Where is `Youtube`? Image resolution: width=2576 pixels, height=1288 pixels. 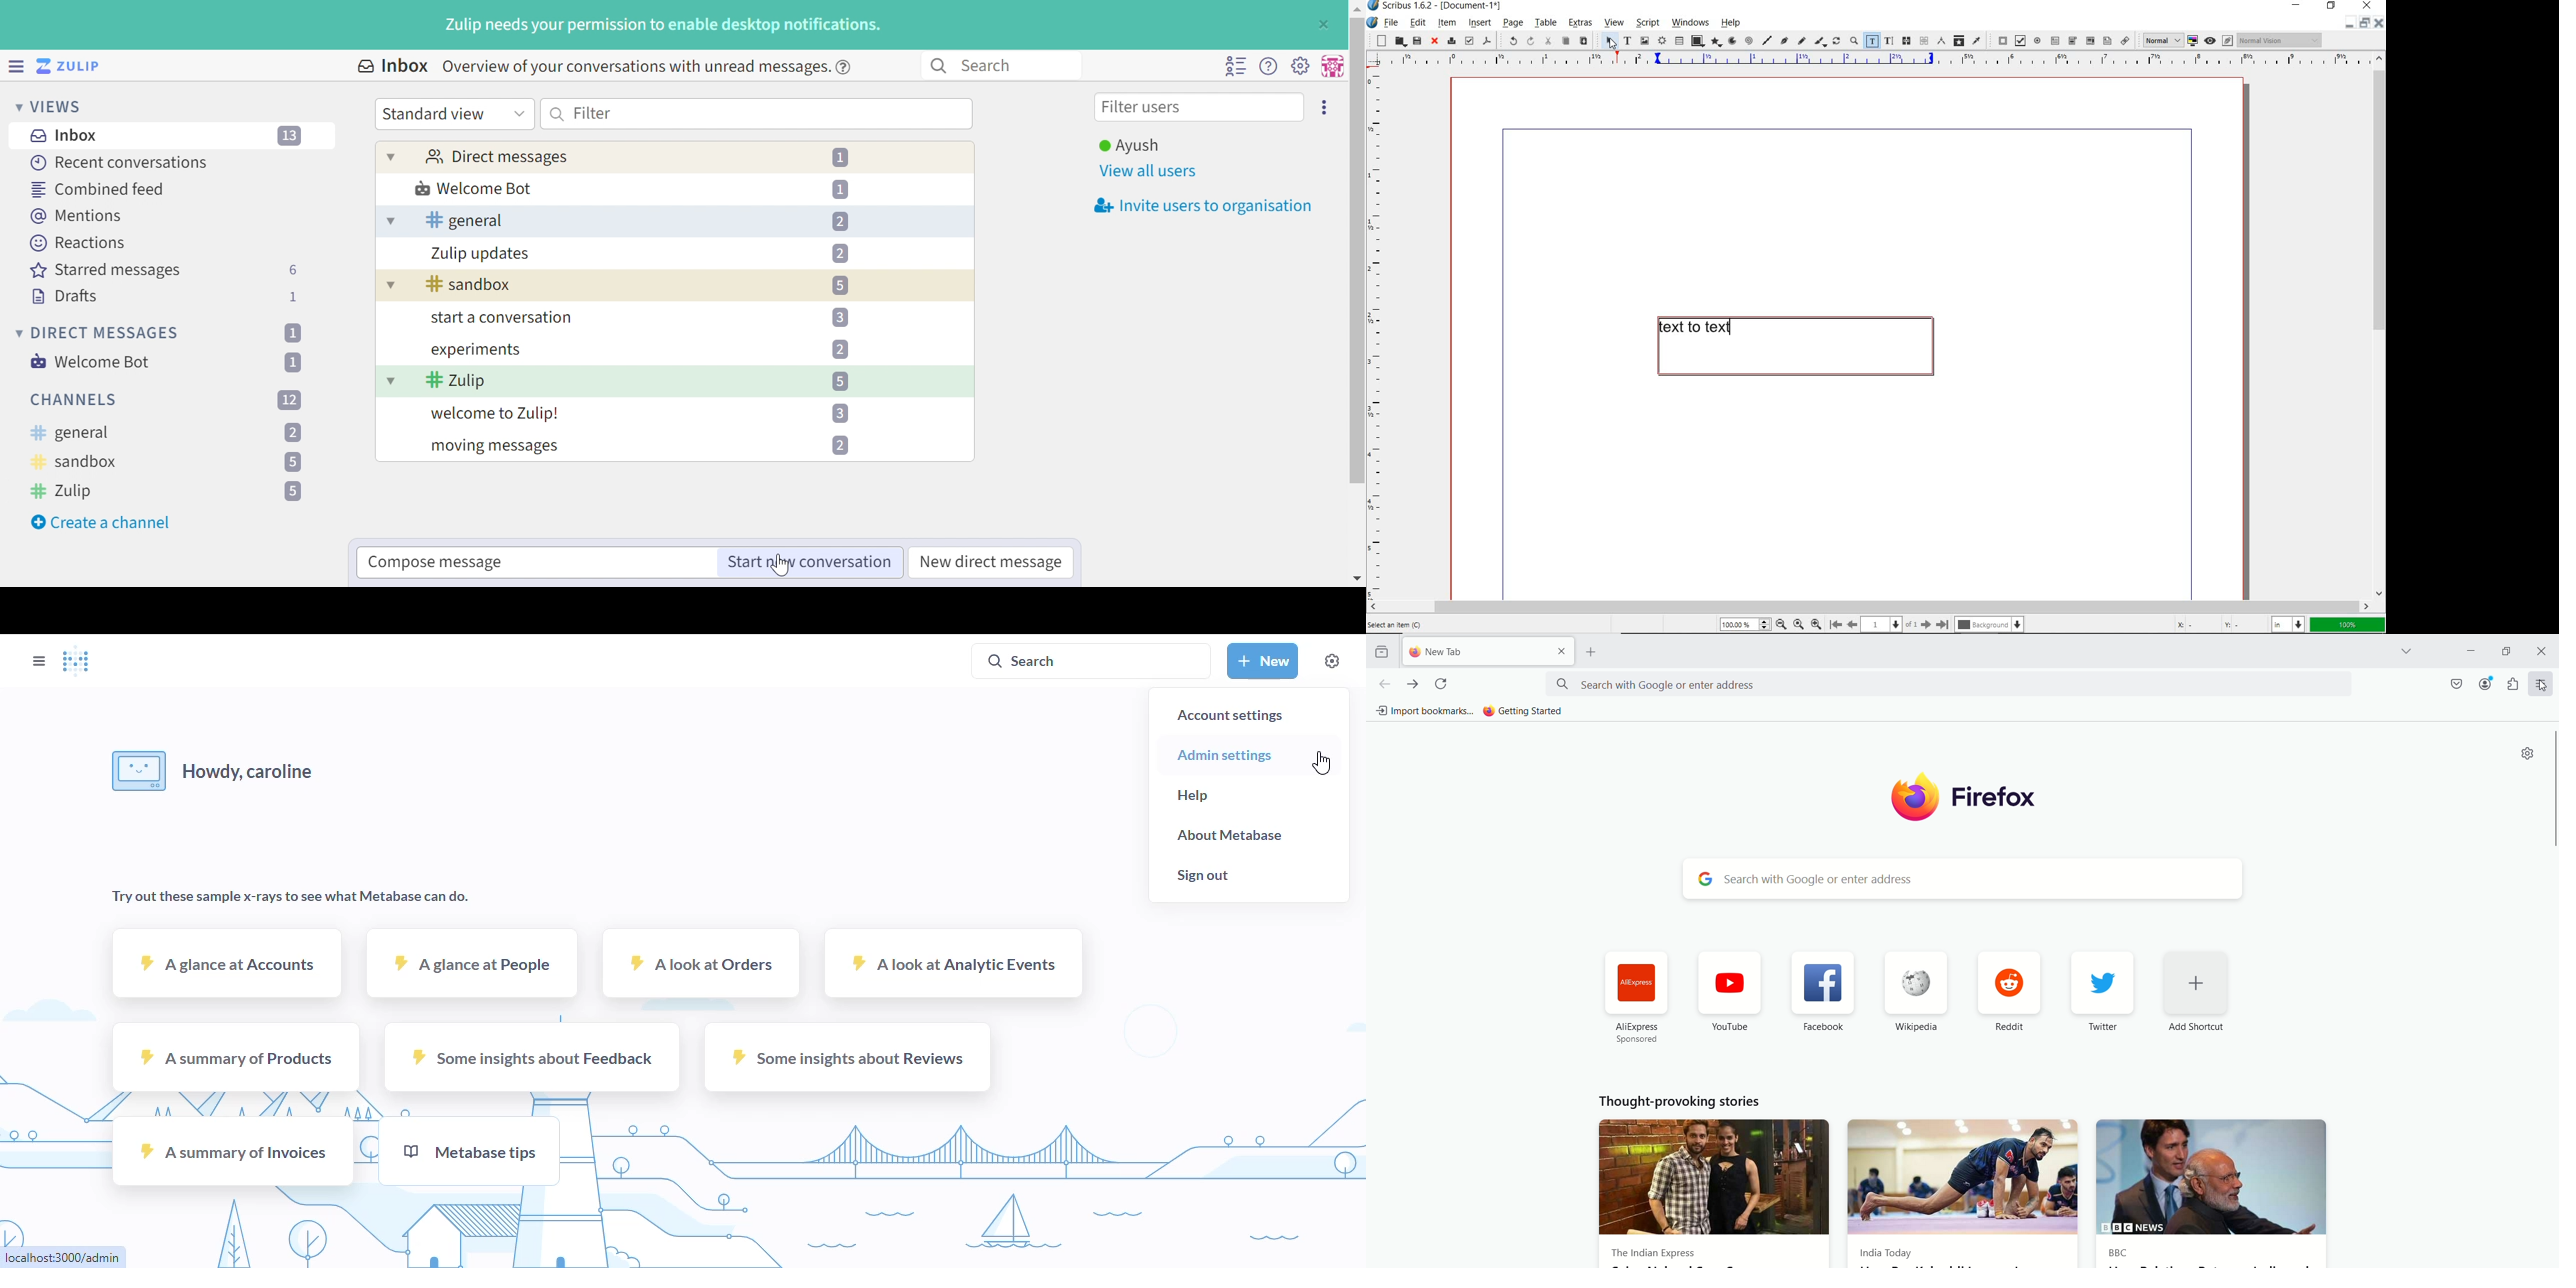 Youtube is located at coordinates (1738, 991).